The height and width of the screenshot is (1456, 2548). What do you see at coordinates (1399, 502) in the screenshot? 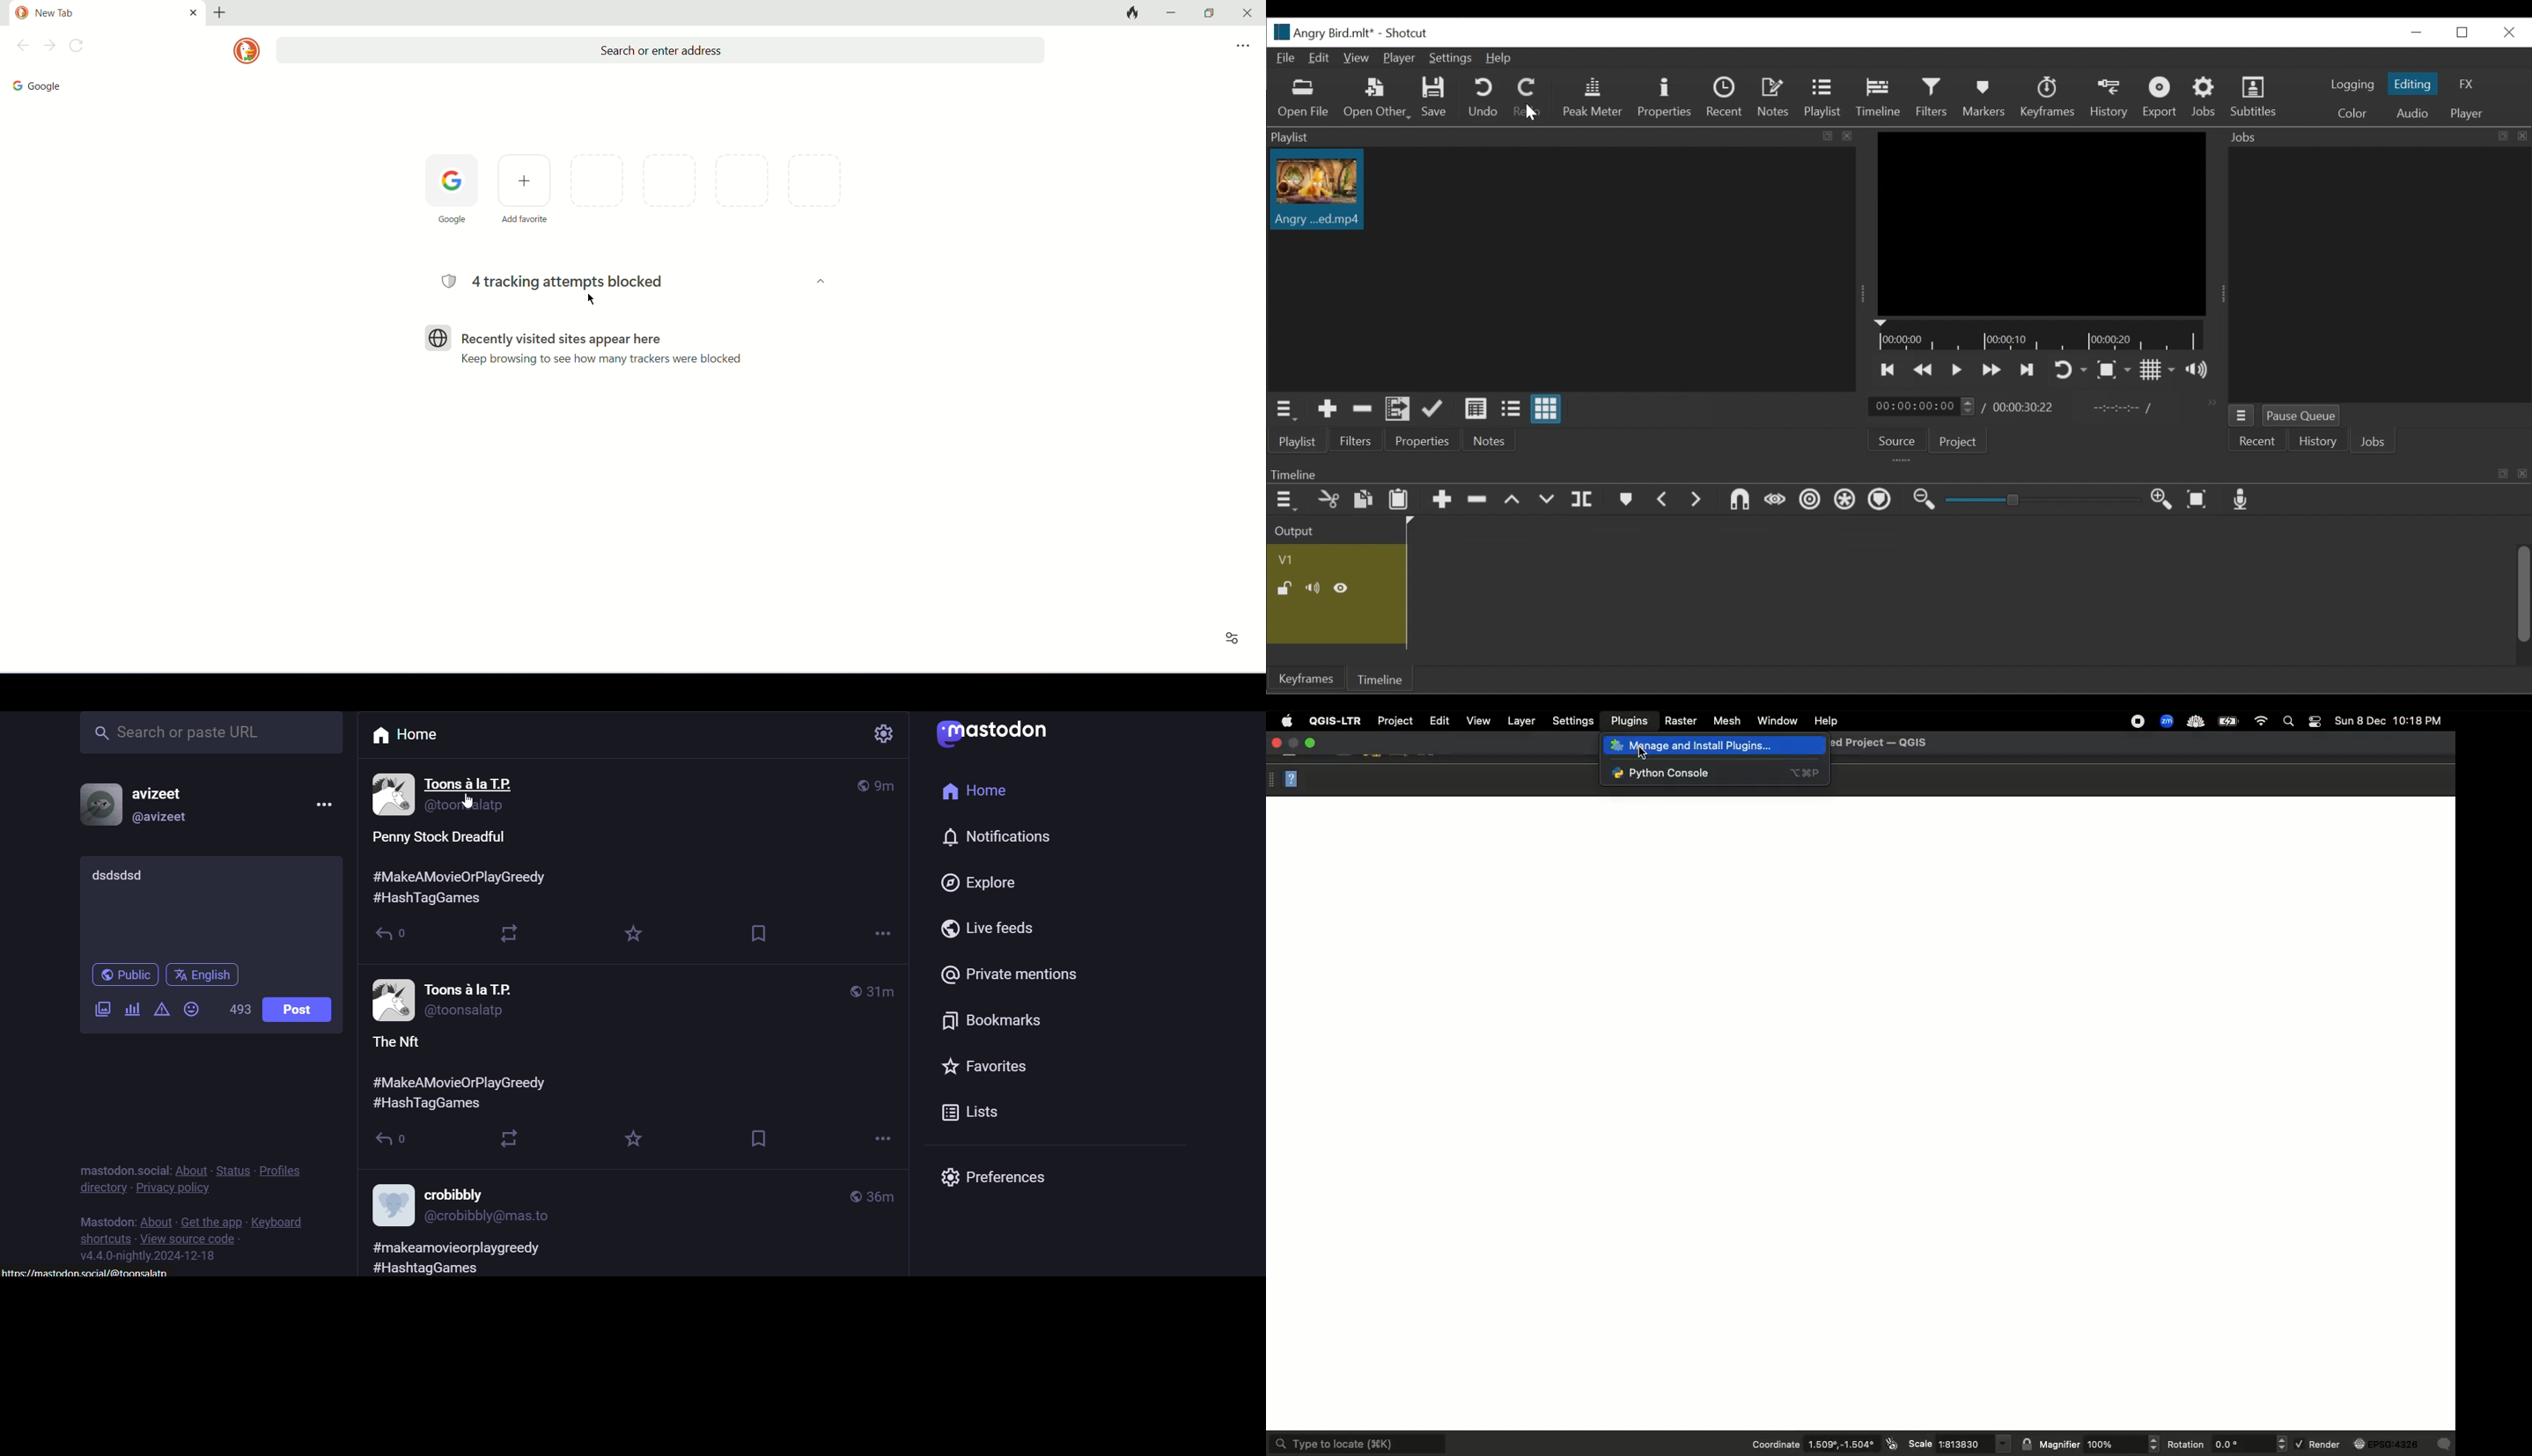
I see `Paste` at bounding box center [1399, 502].